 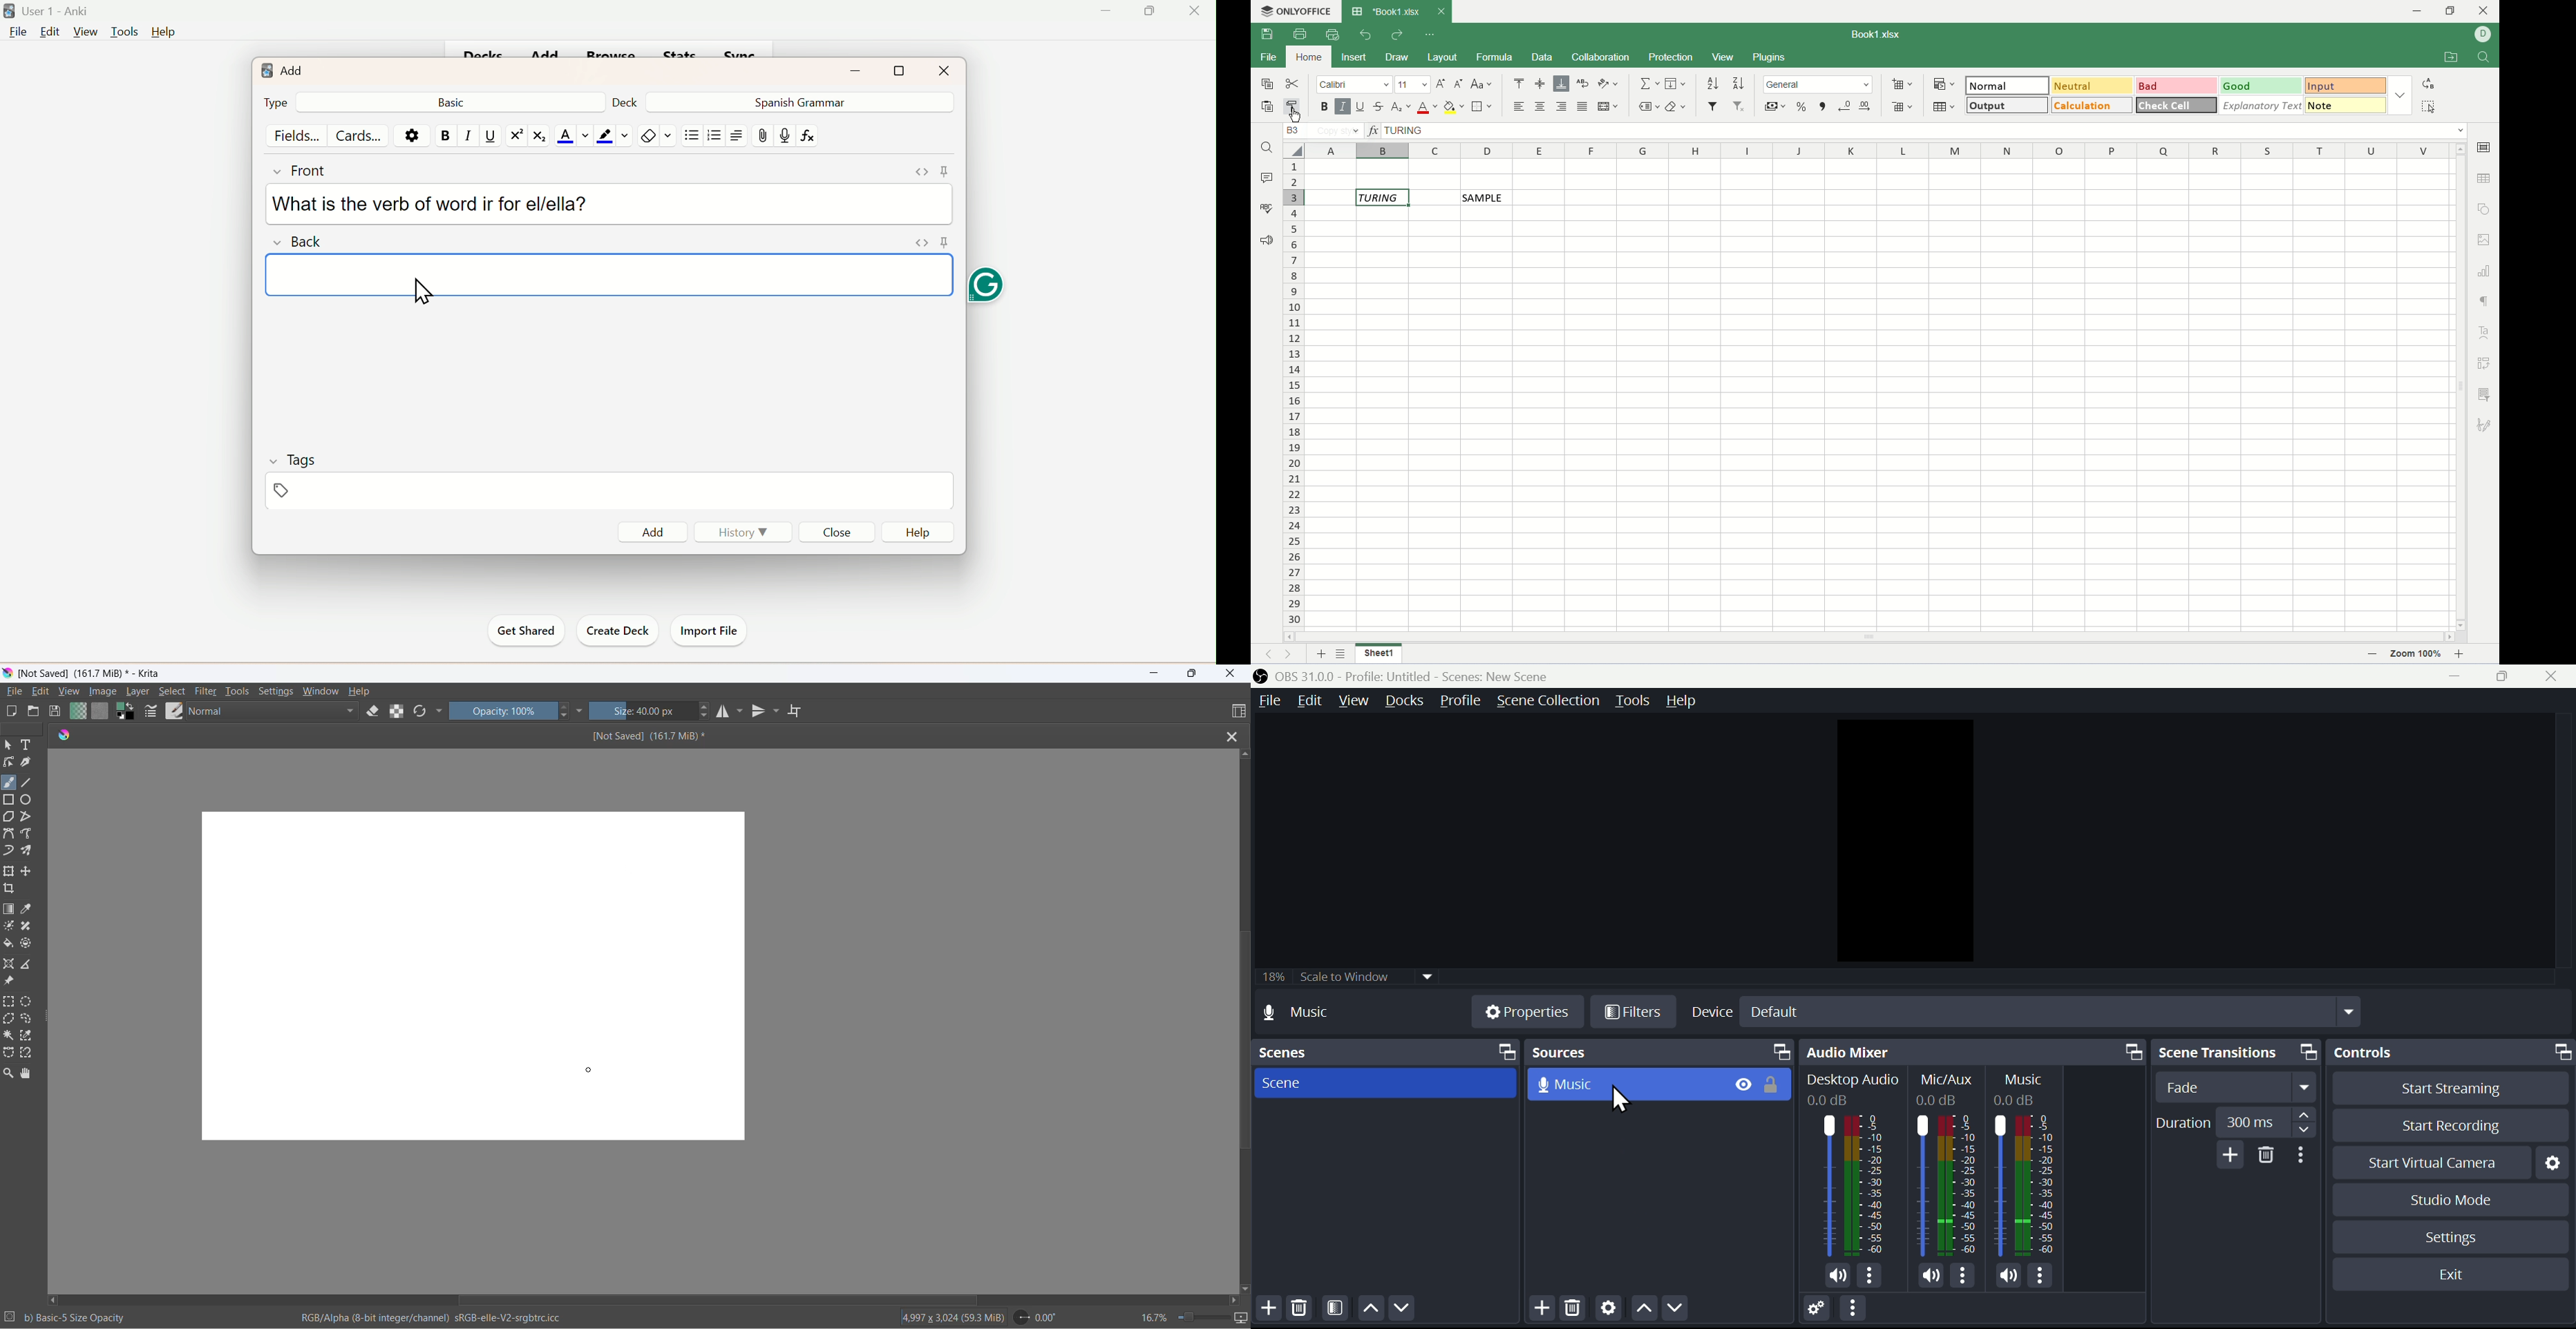 What do you see at coordinates (10, 1073) in the screenshot?
I see `zoom tool` at bounding box center [10, 1073].